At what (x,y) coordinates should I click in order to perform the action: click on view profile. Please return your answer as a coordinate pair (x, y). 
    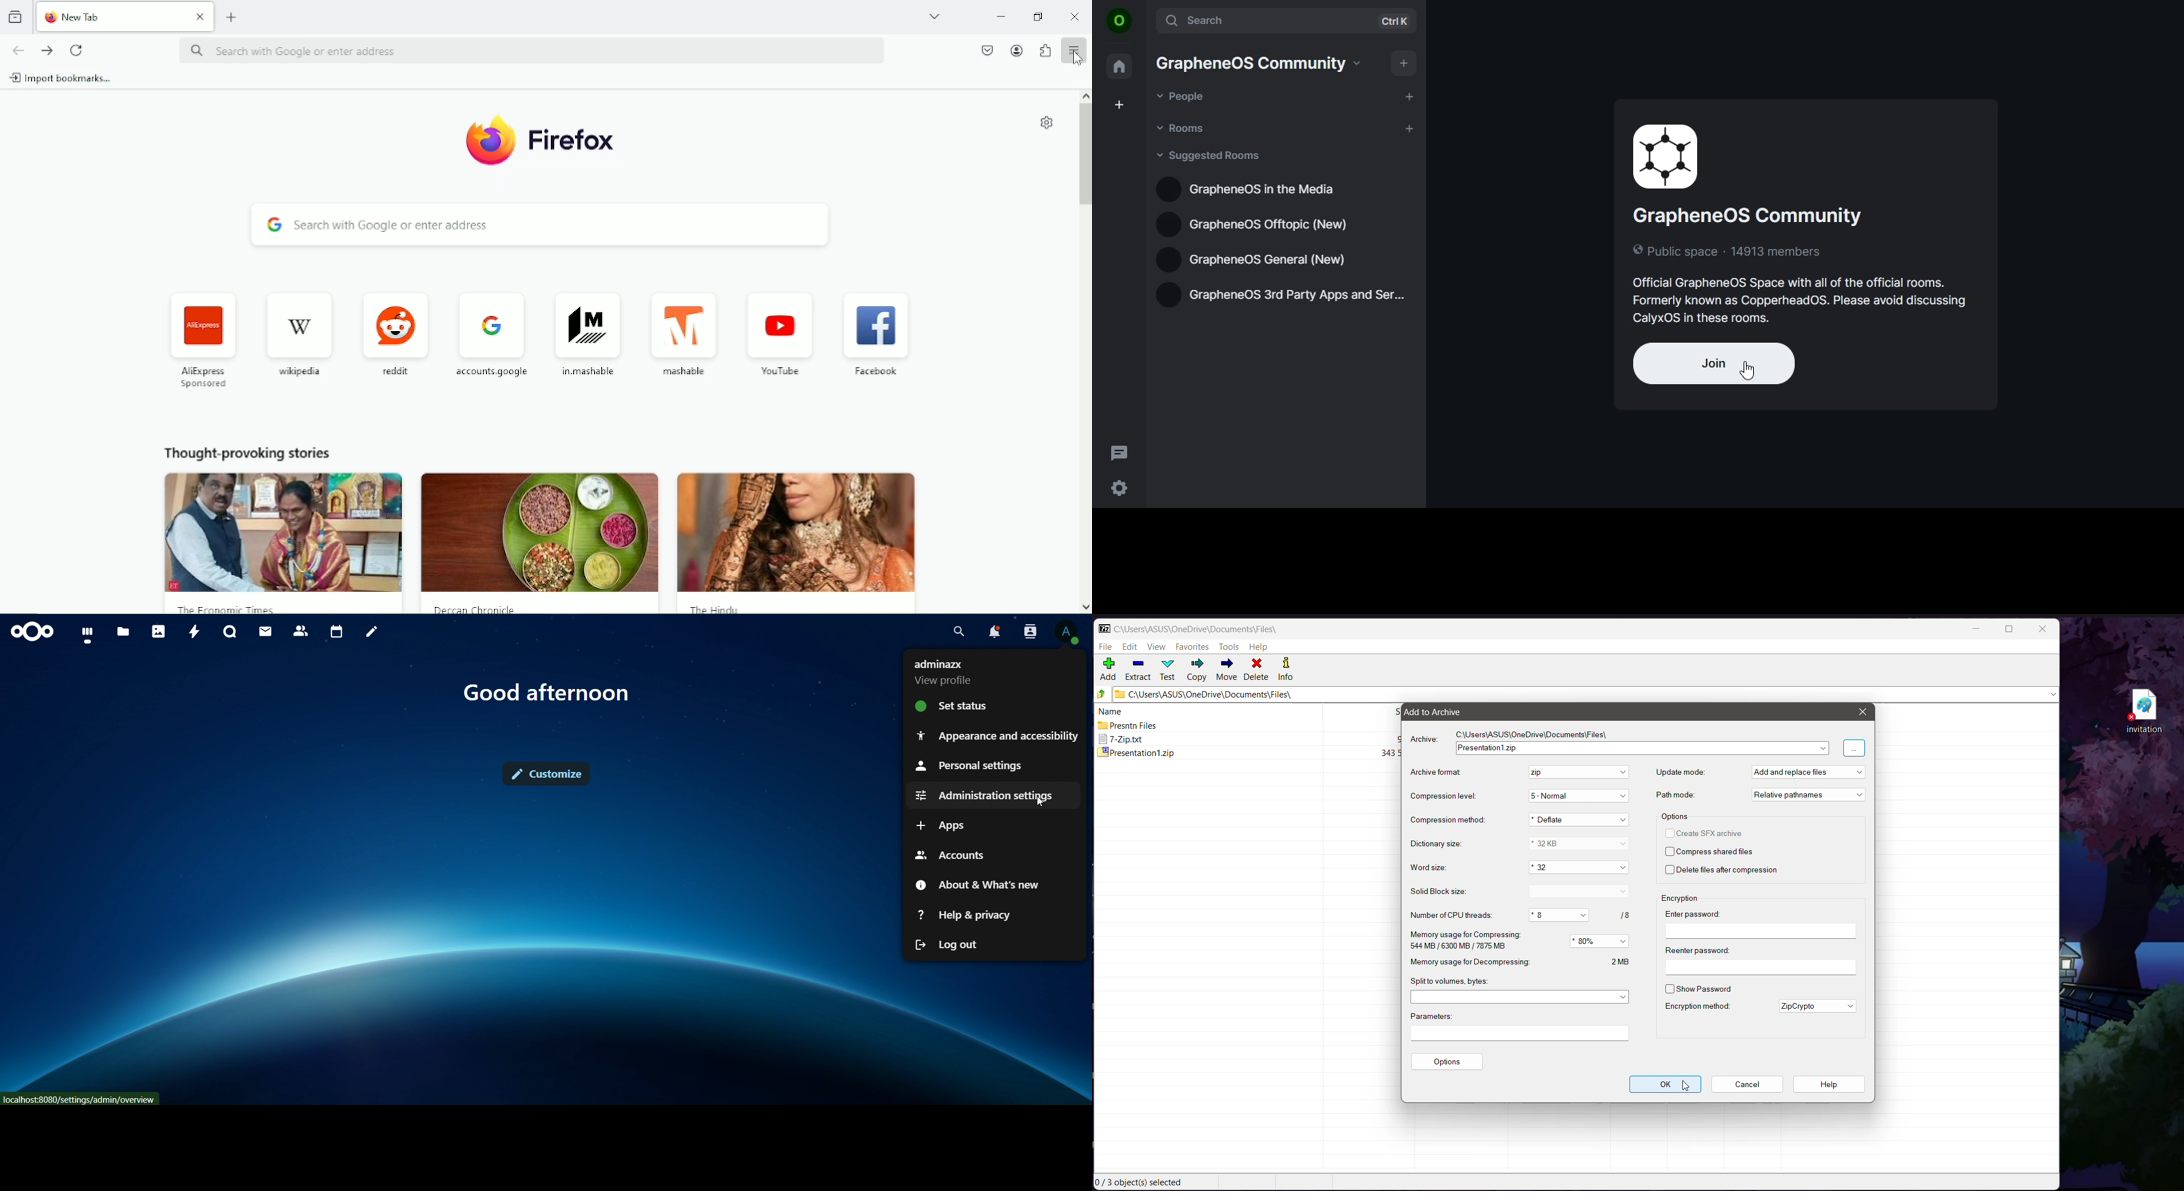
    Looking at the image, I should click on (945, 672).